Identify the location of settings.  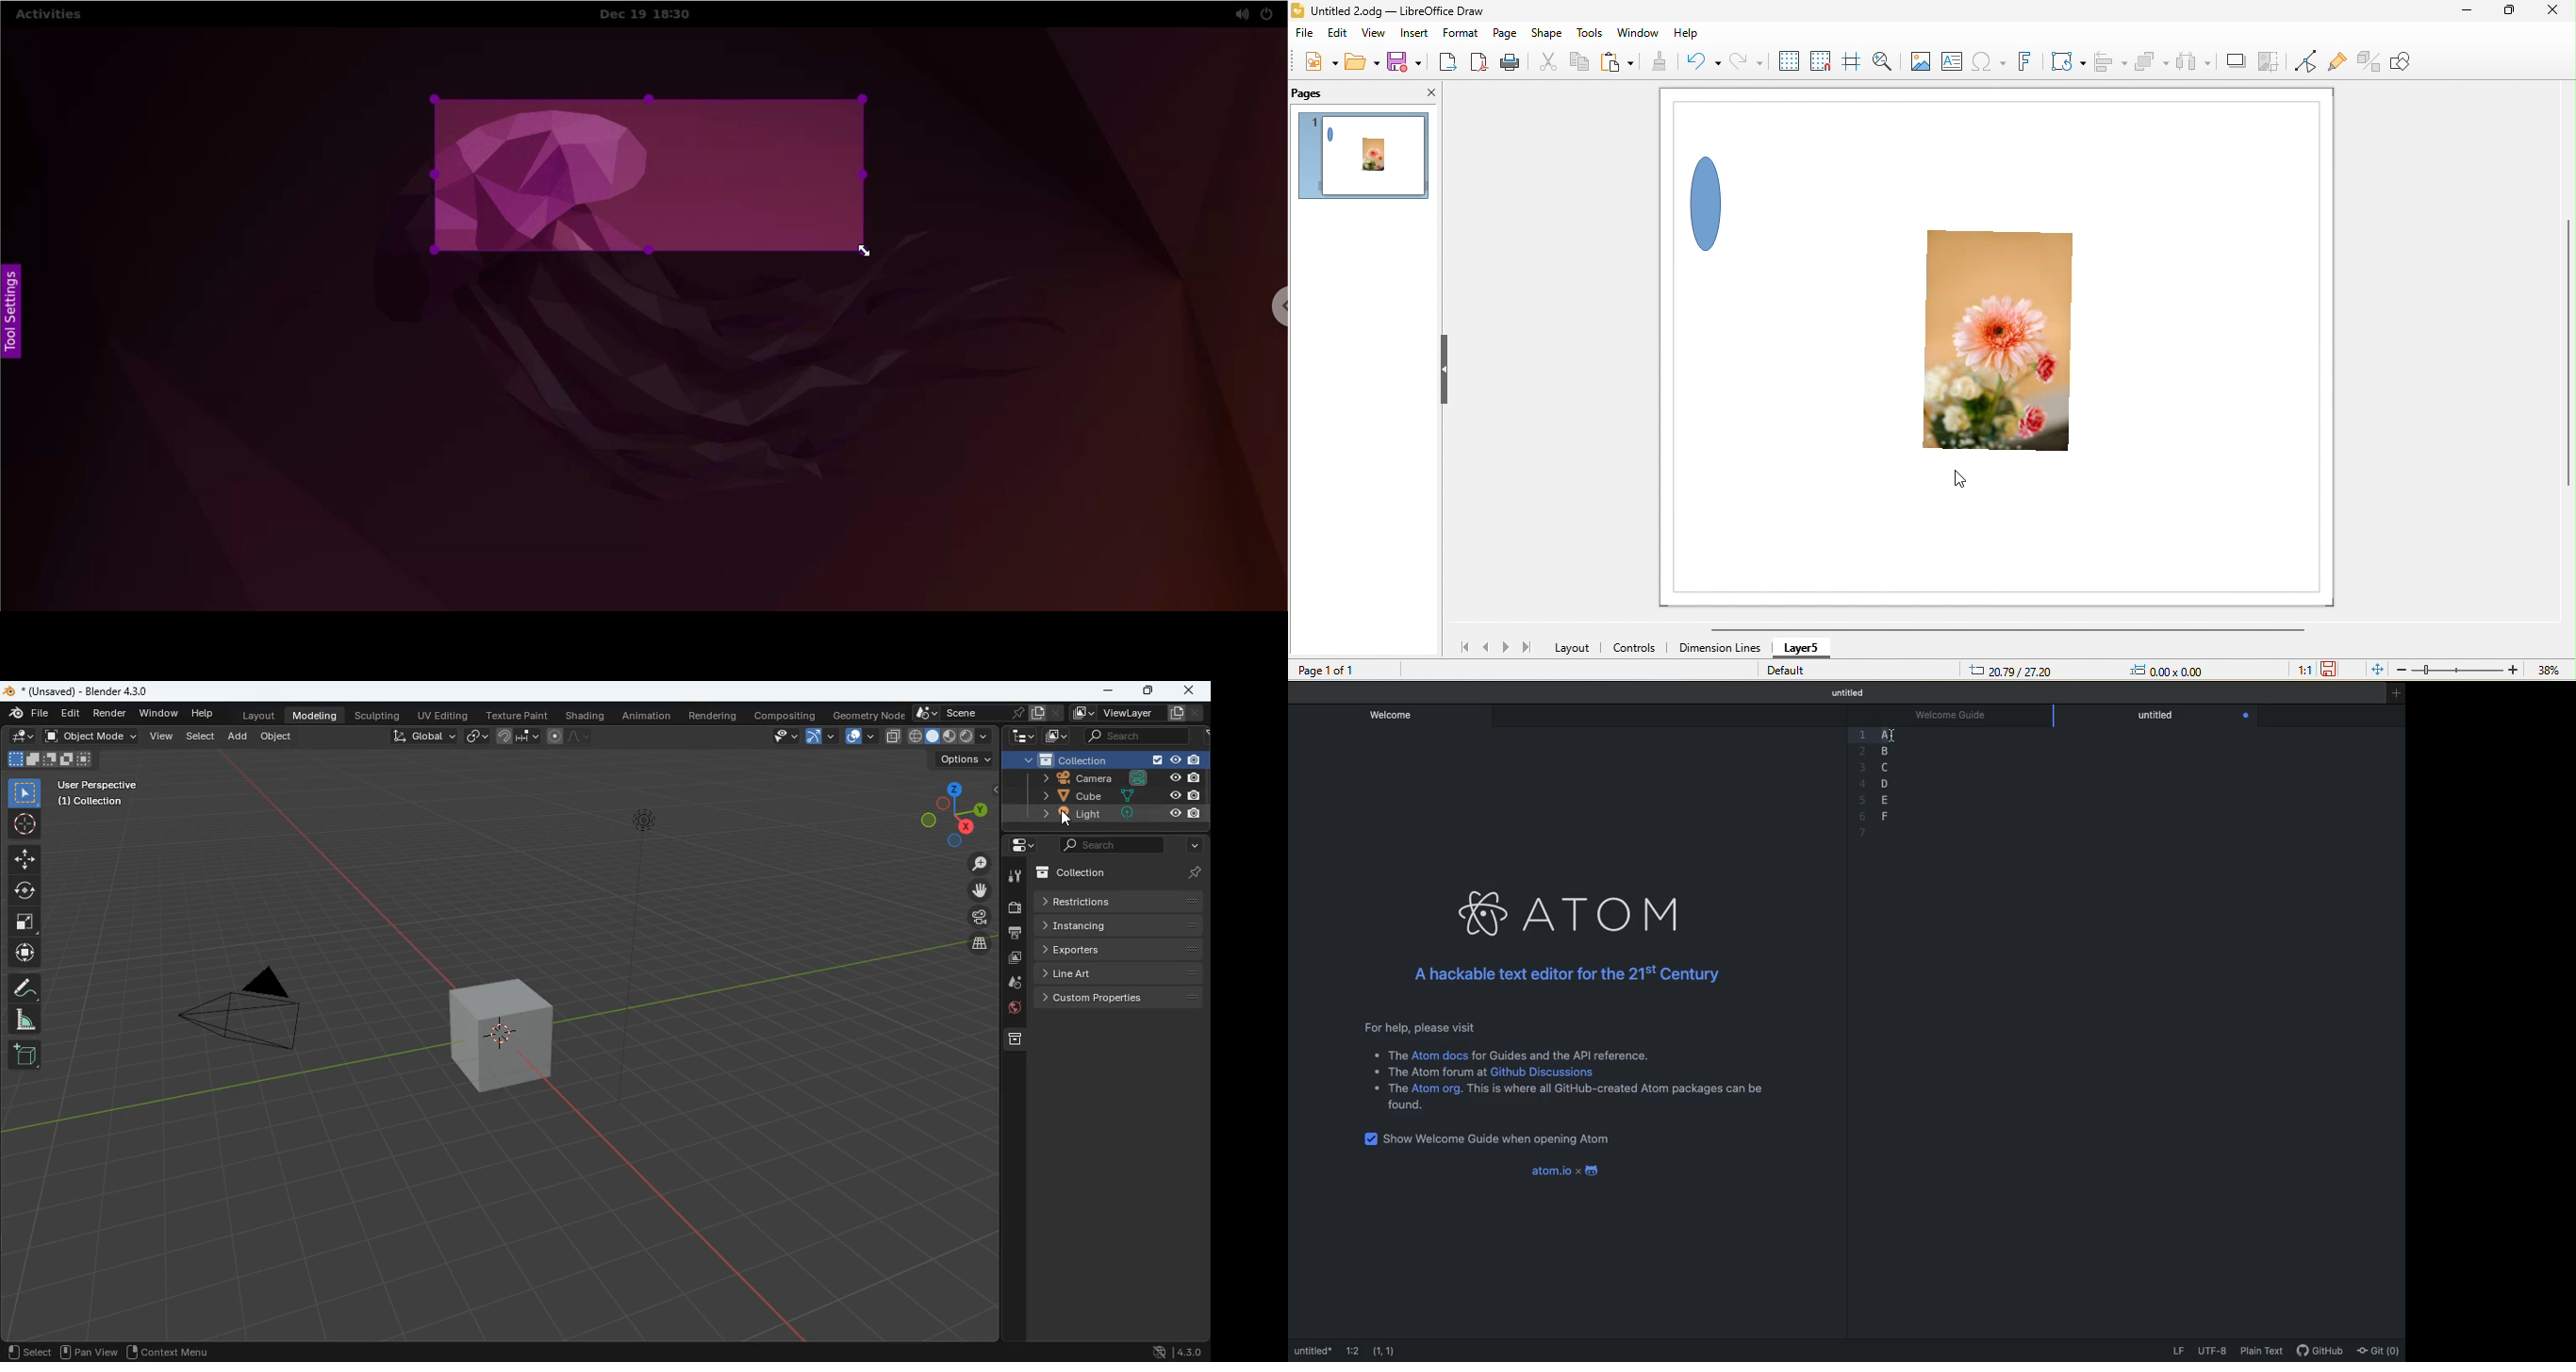
(1022, 845).